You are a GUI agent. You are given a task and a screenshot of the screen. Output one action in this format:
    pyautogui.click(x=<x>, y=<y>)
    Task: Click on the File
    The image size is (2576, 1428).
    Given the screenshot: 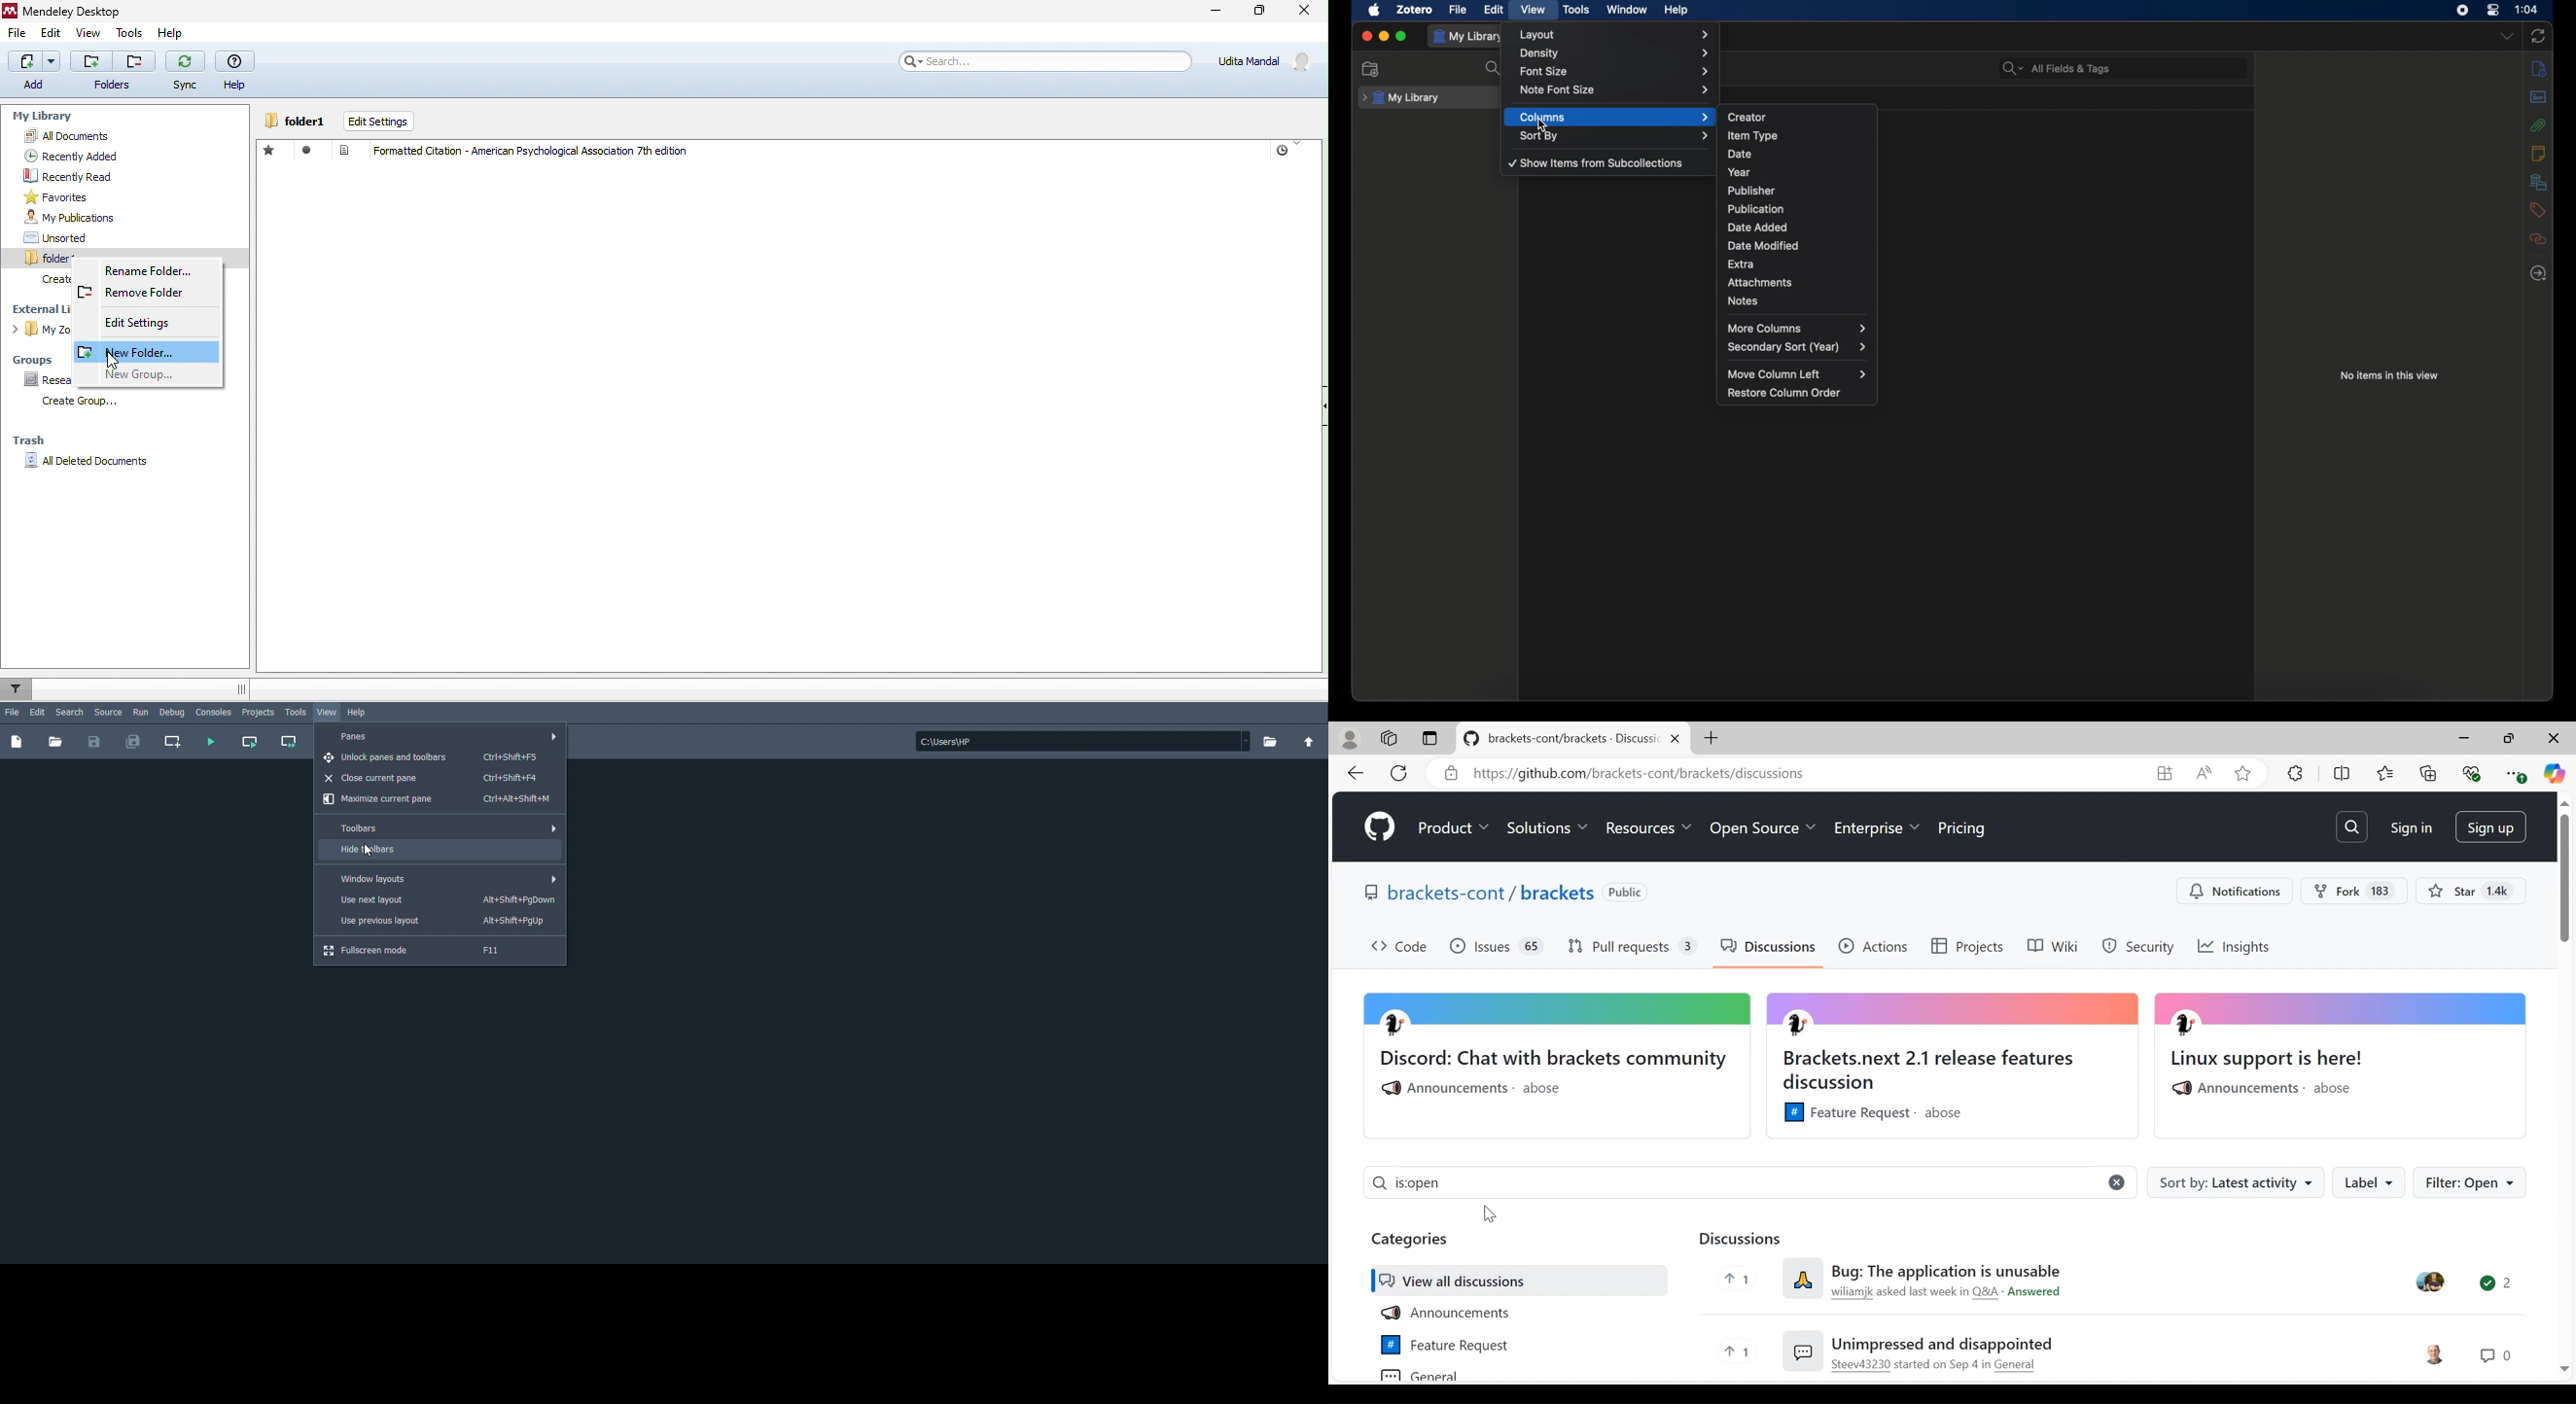 What is the action you would take?
    pyautogui.click(x=12, y=712)
    